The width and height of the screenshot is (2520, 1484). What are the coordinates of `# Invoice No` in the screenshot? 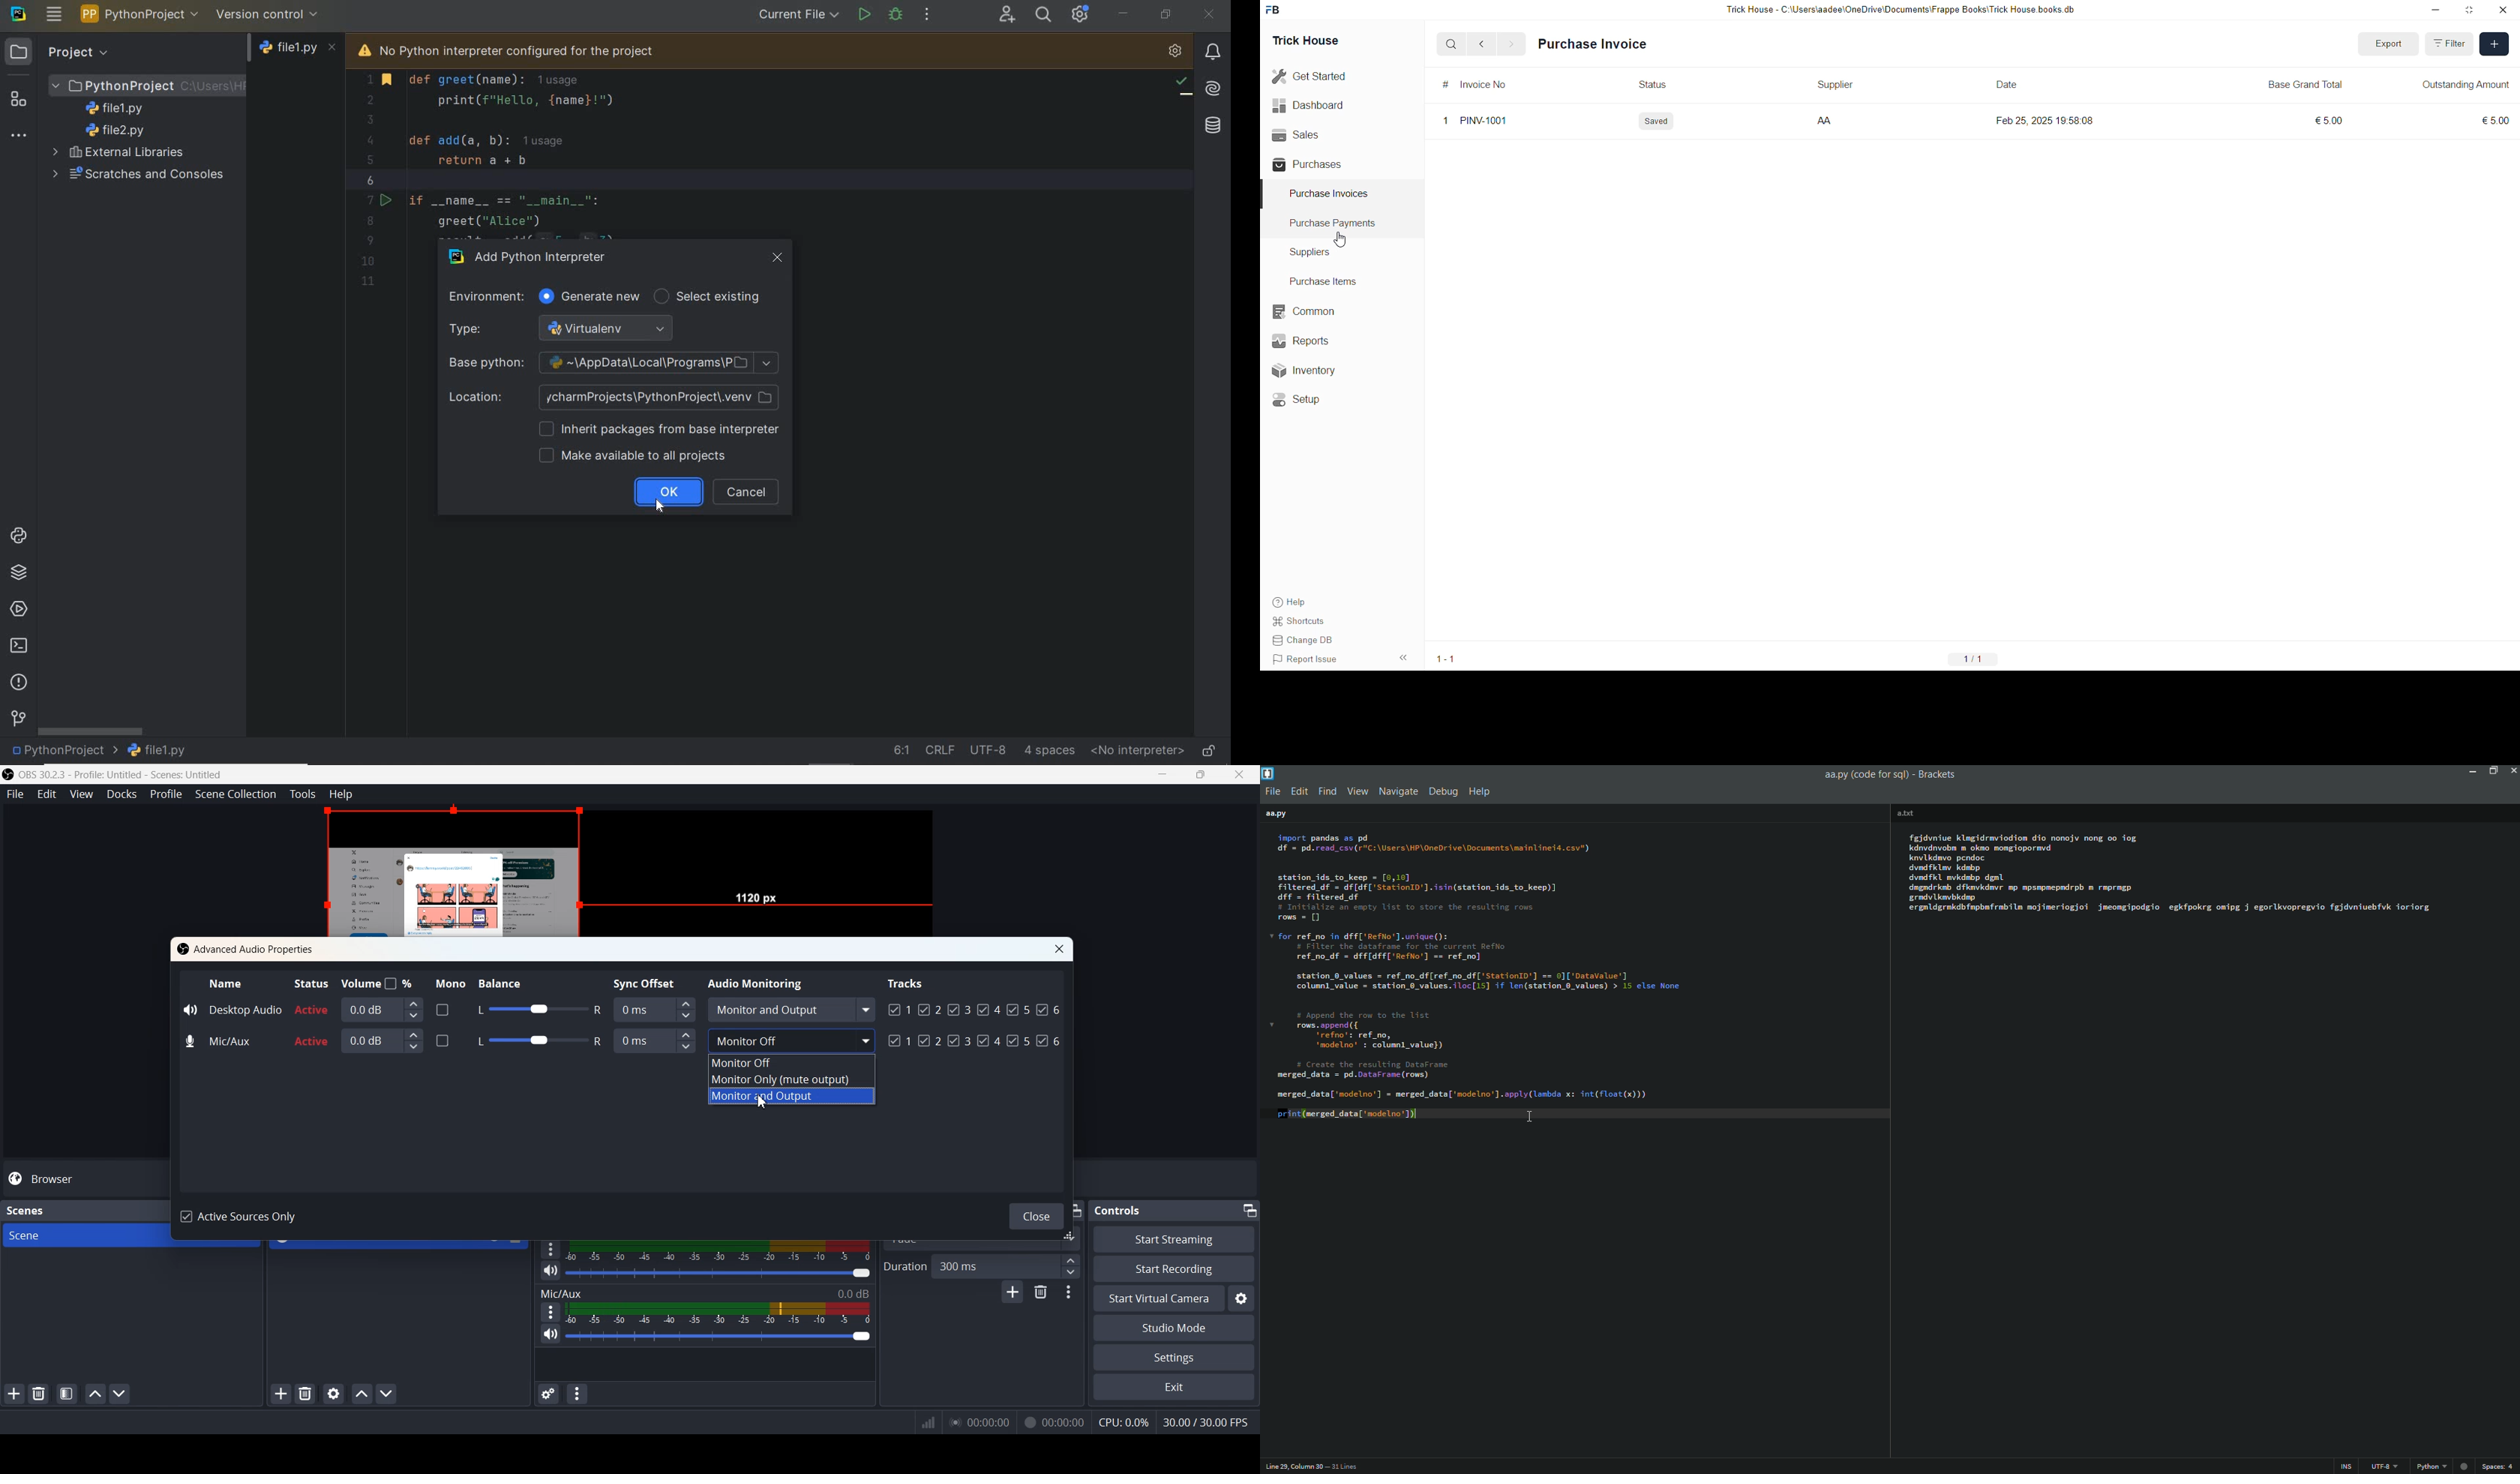 It's located at (1475, 85).